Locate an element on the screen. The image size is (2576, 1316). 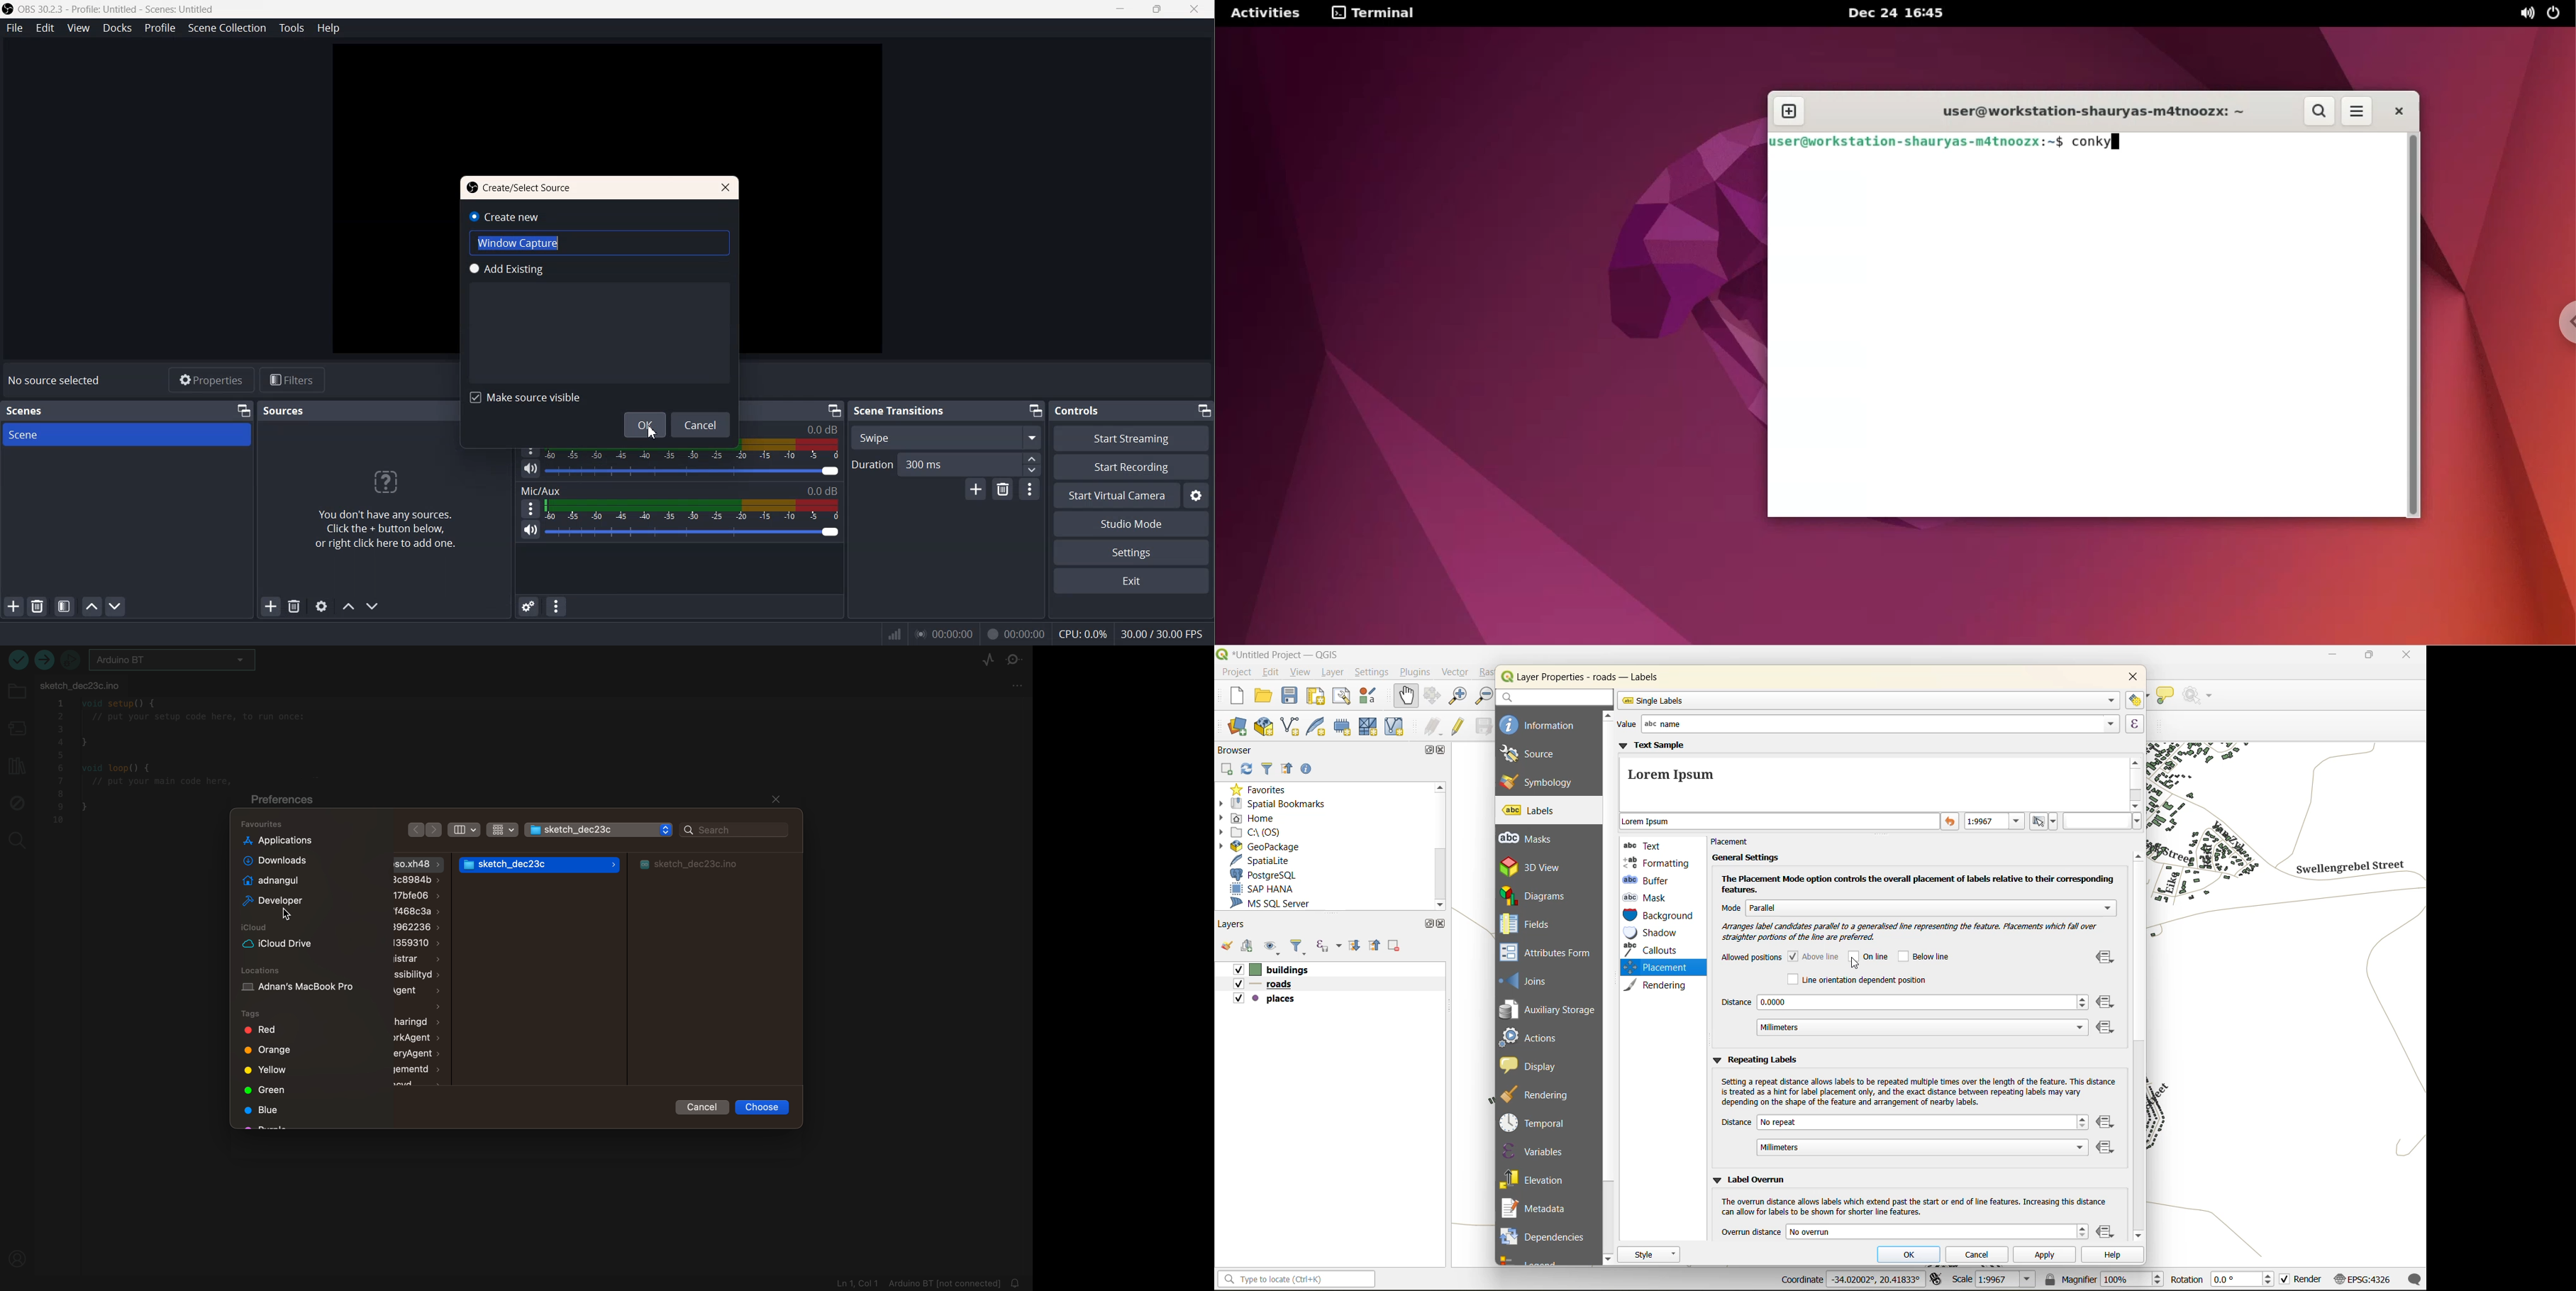
Volume Indicator is located at coordinates (693, 511).